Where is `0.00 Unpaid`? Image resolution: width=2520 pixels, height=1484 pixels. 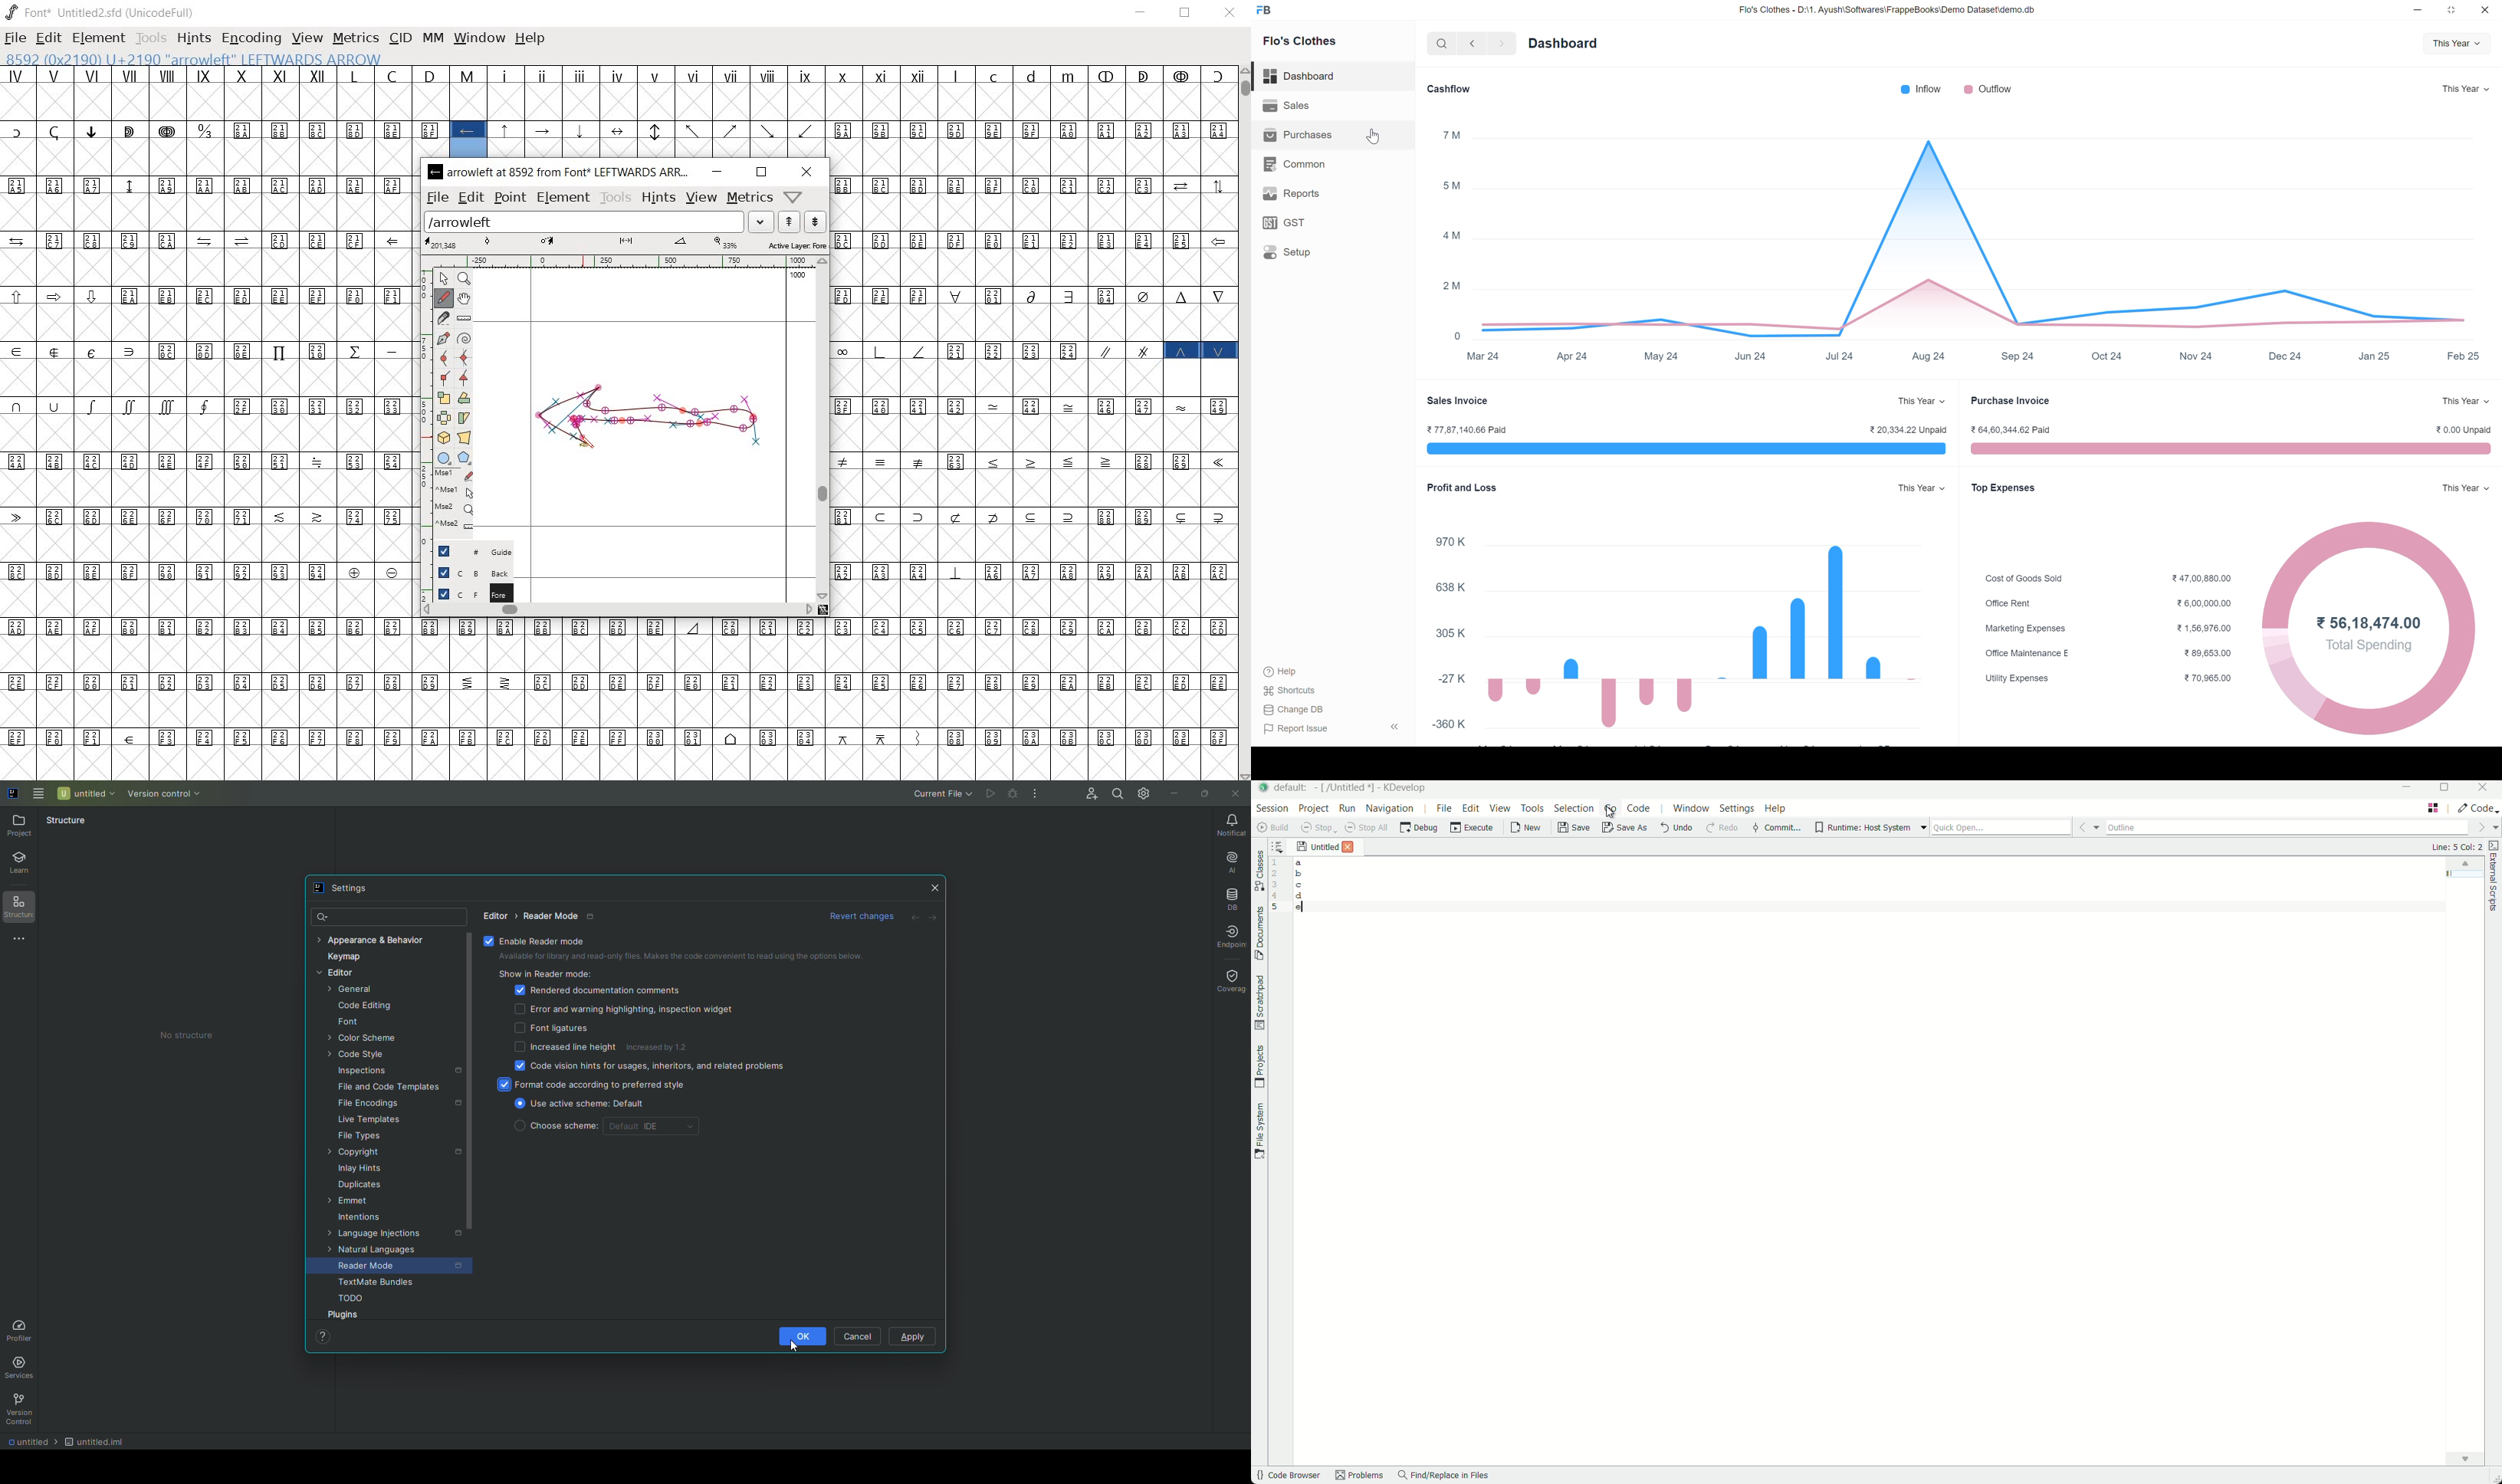 0.00 Unpaid is located at coordinates (2461, 430).